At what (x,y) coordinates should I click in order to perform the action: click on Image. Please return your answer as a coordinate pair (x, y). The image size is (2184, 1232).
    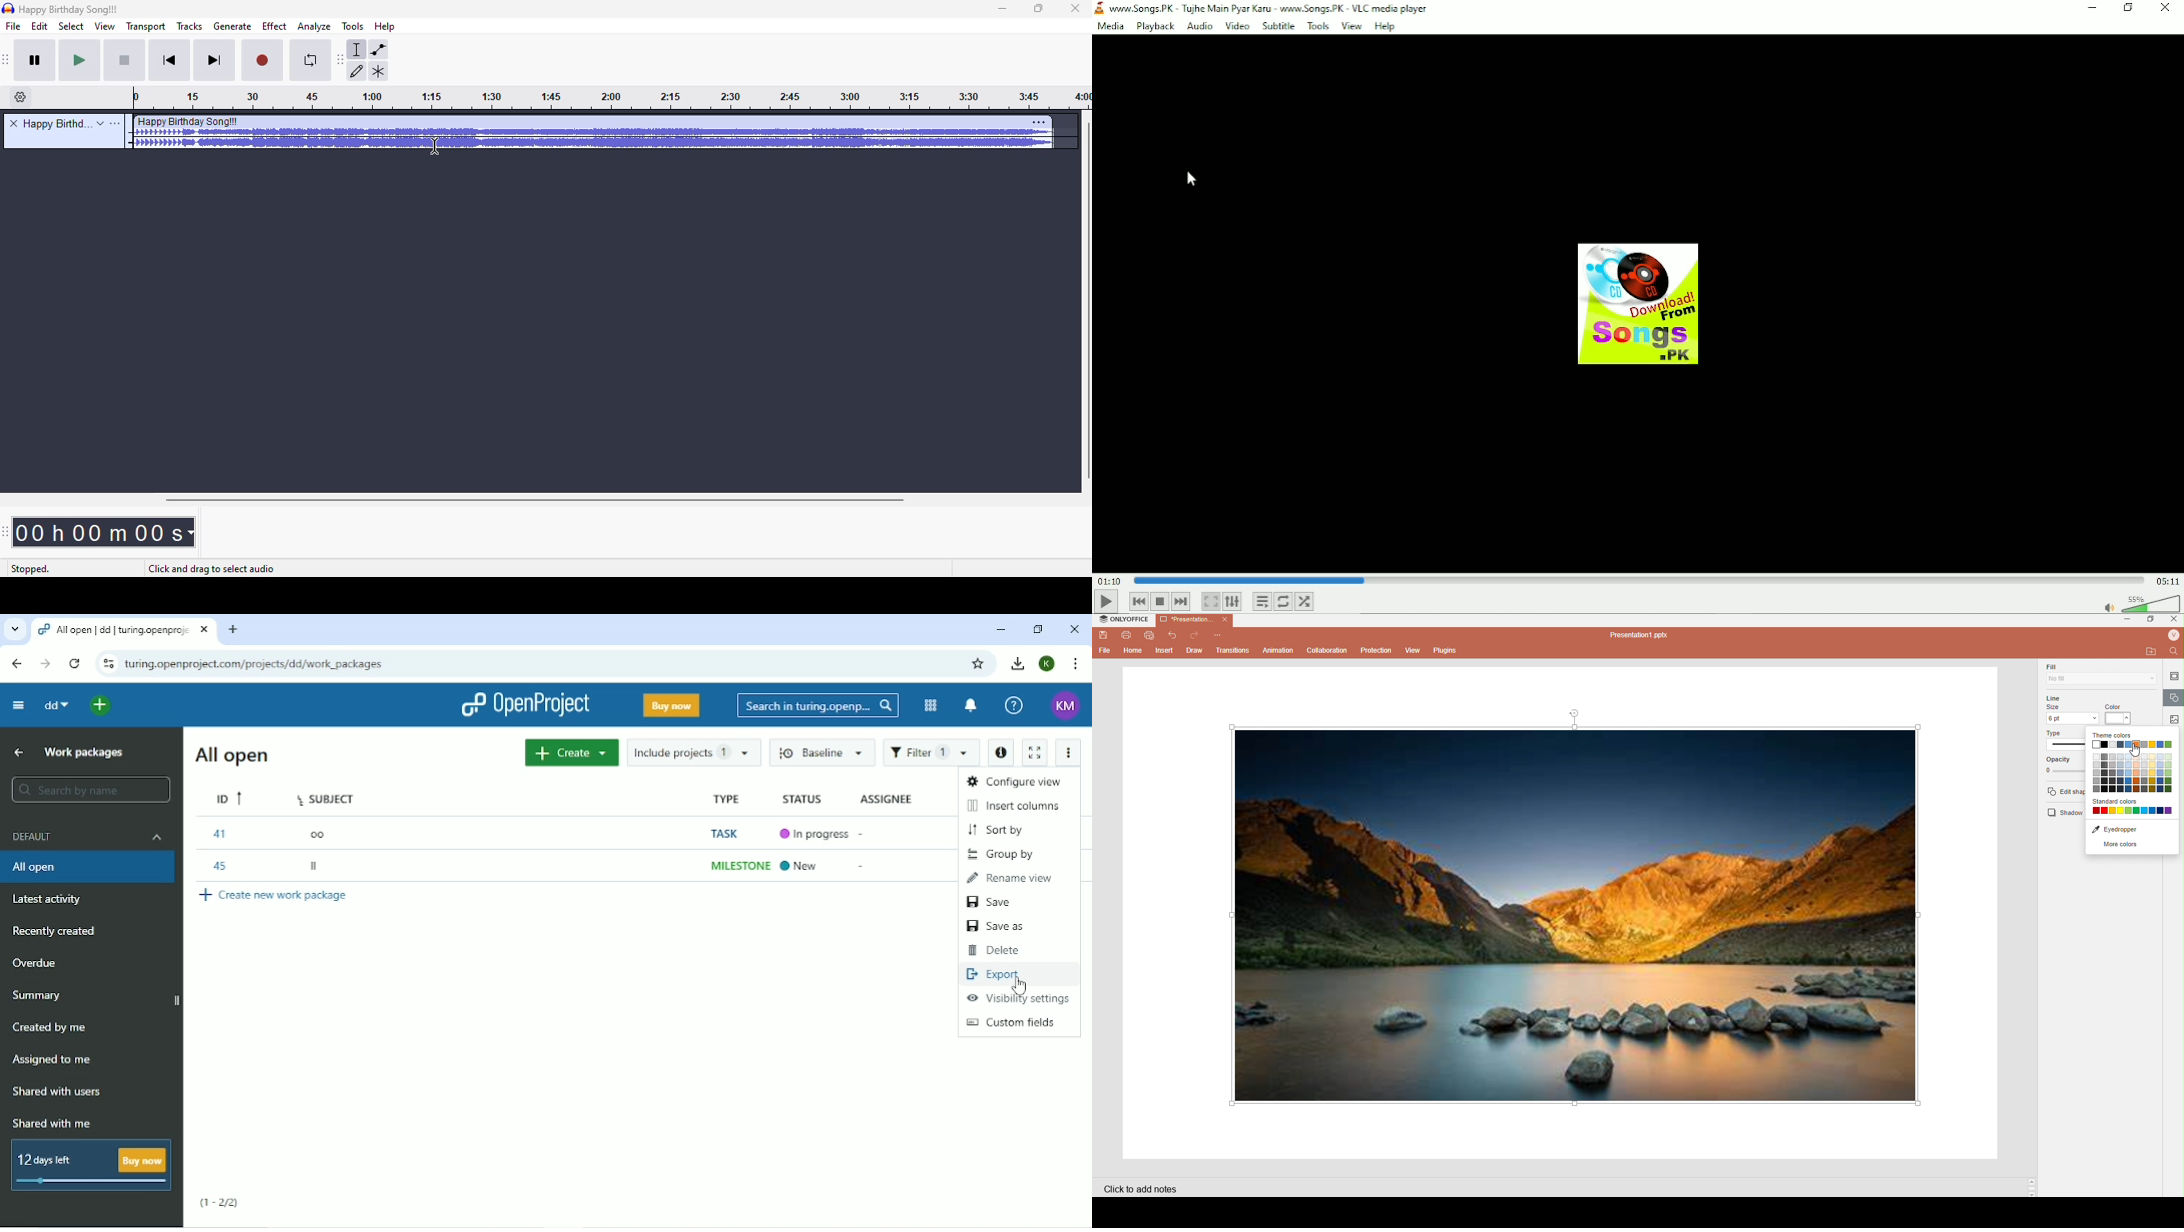
    Looking at the image, I should click on (1582, 916).